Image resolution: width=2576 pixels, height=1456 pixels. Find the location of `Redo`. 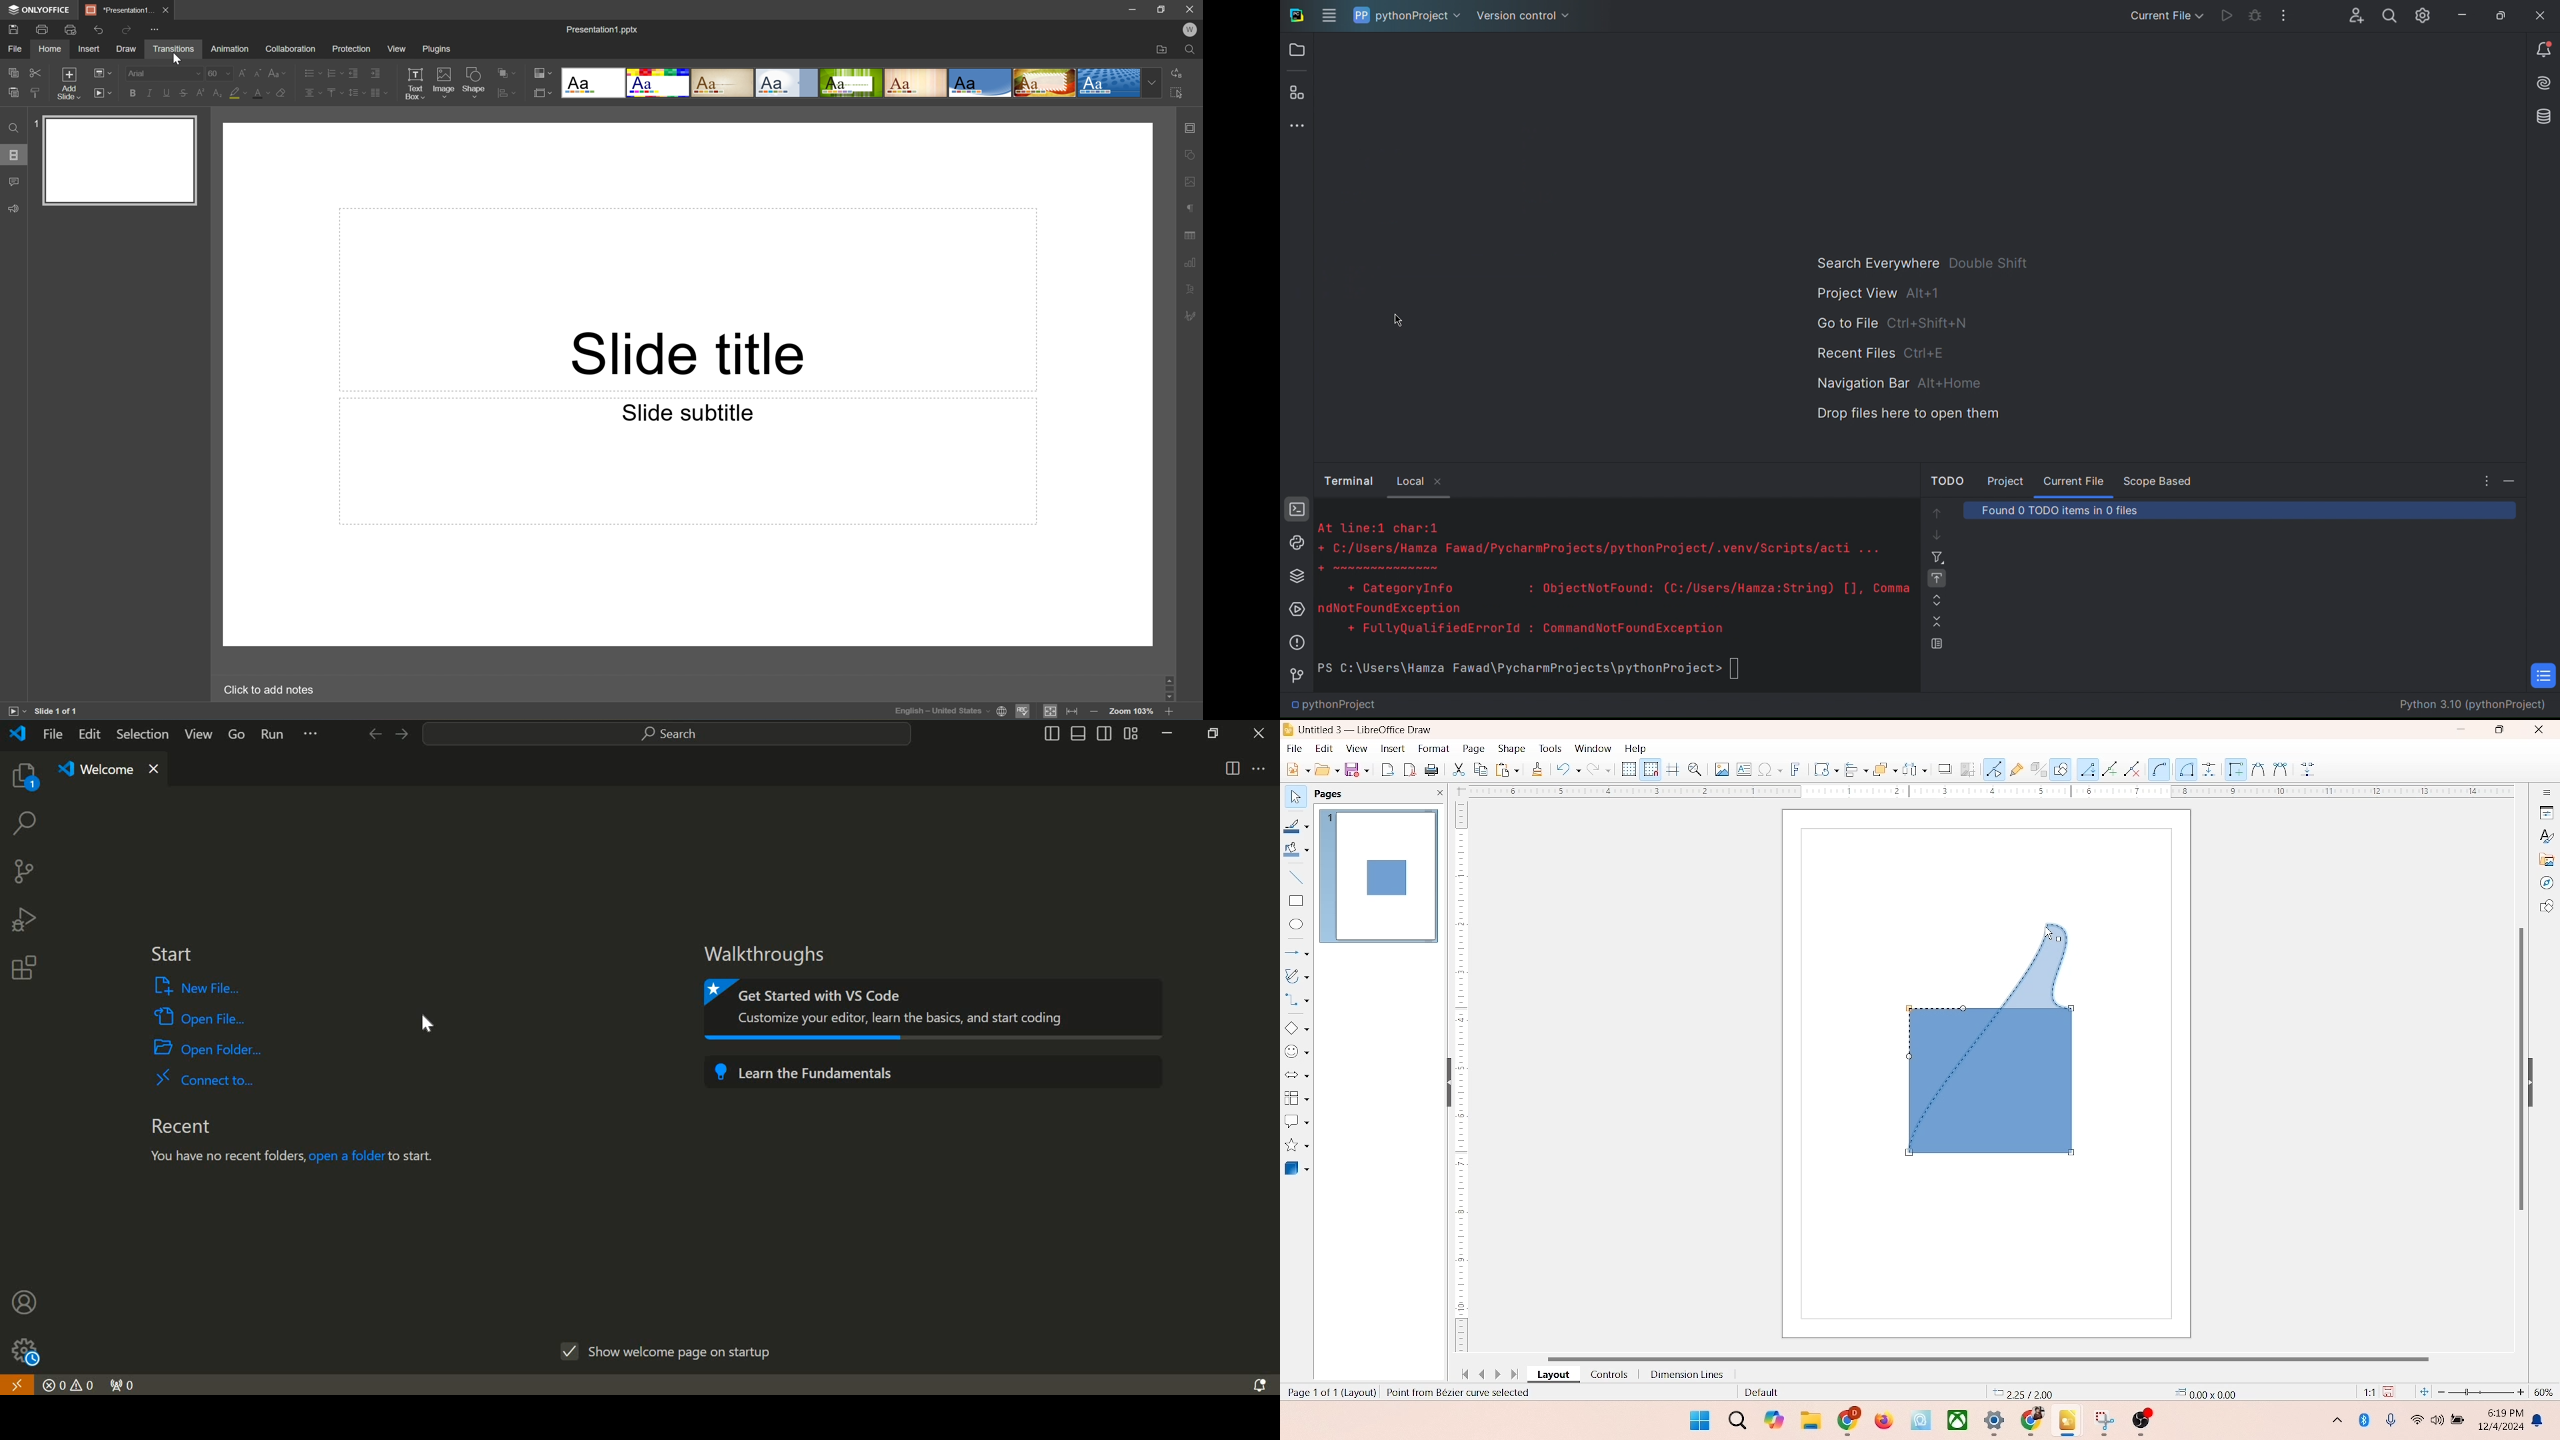

Redo is located at coordinates (126, 30).